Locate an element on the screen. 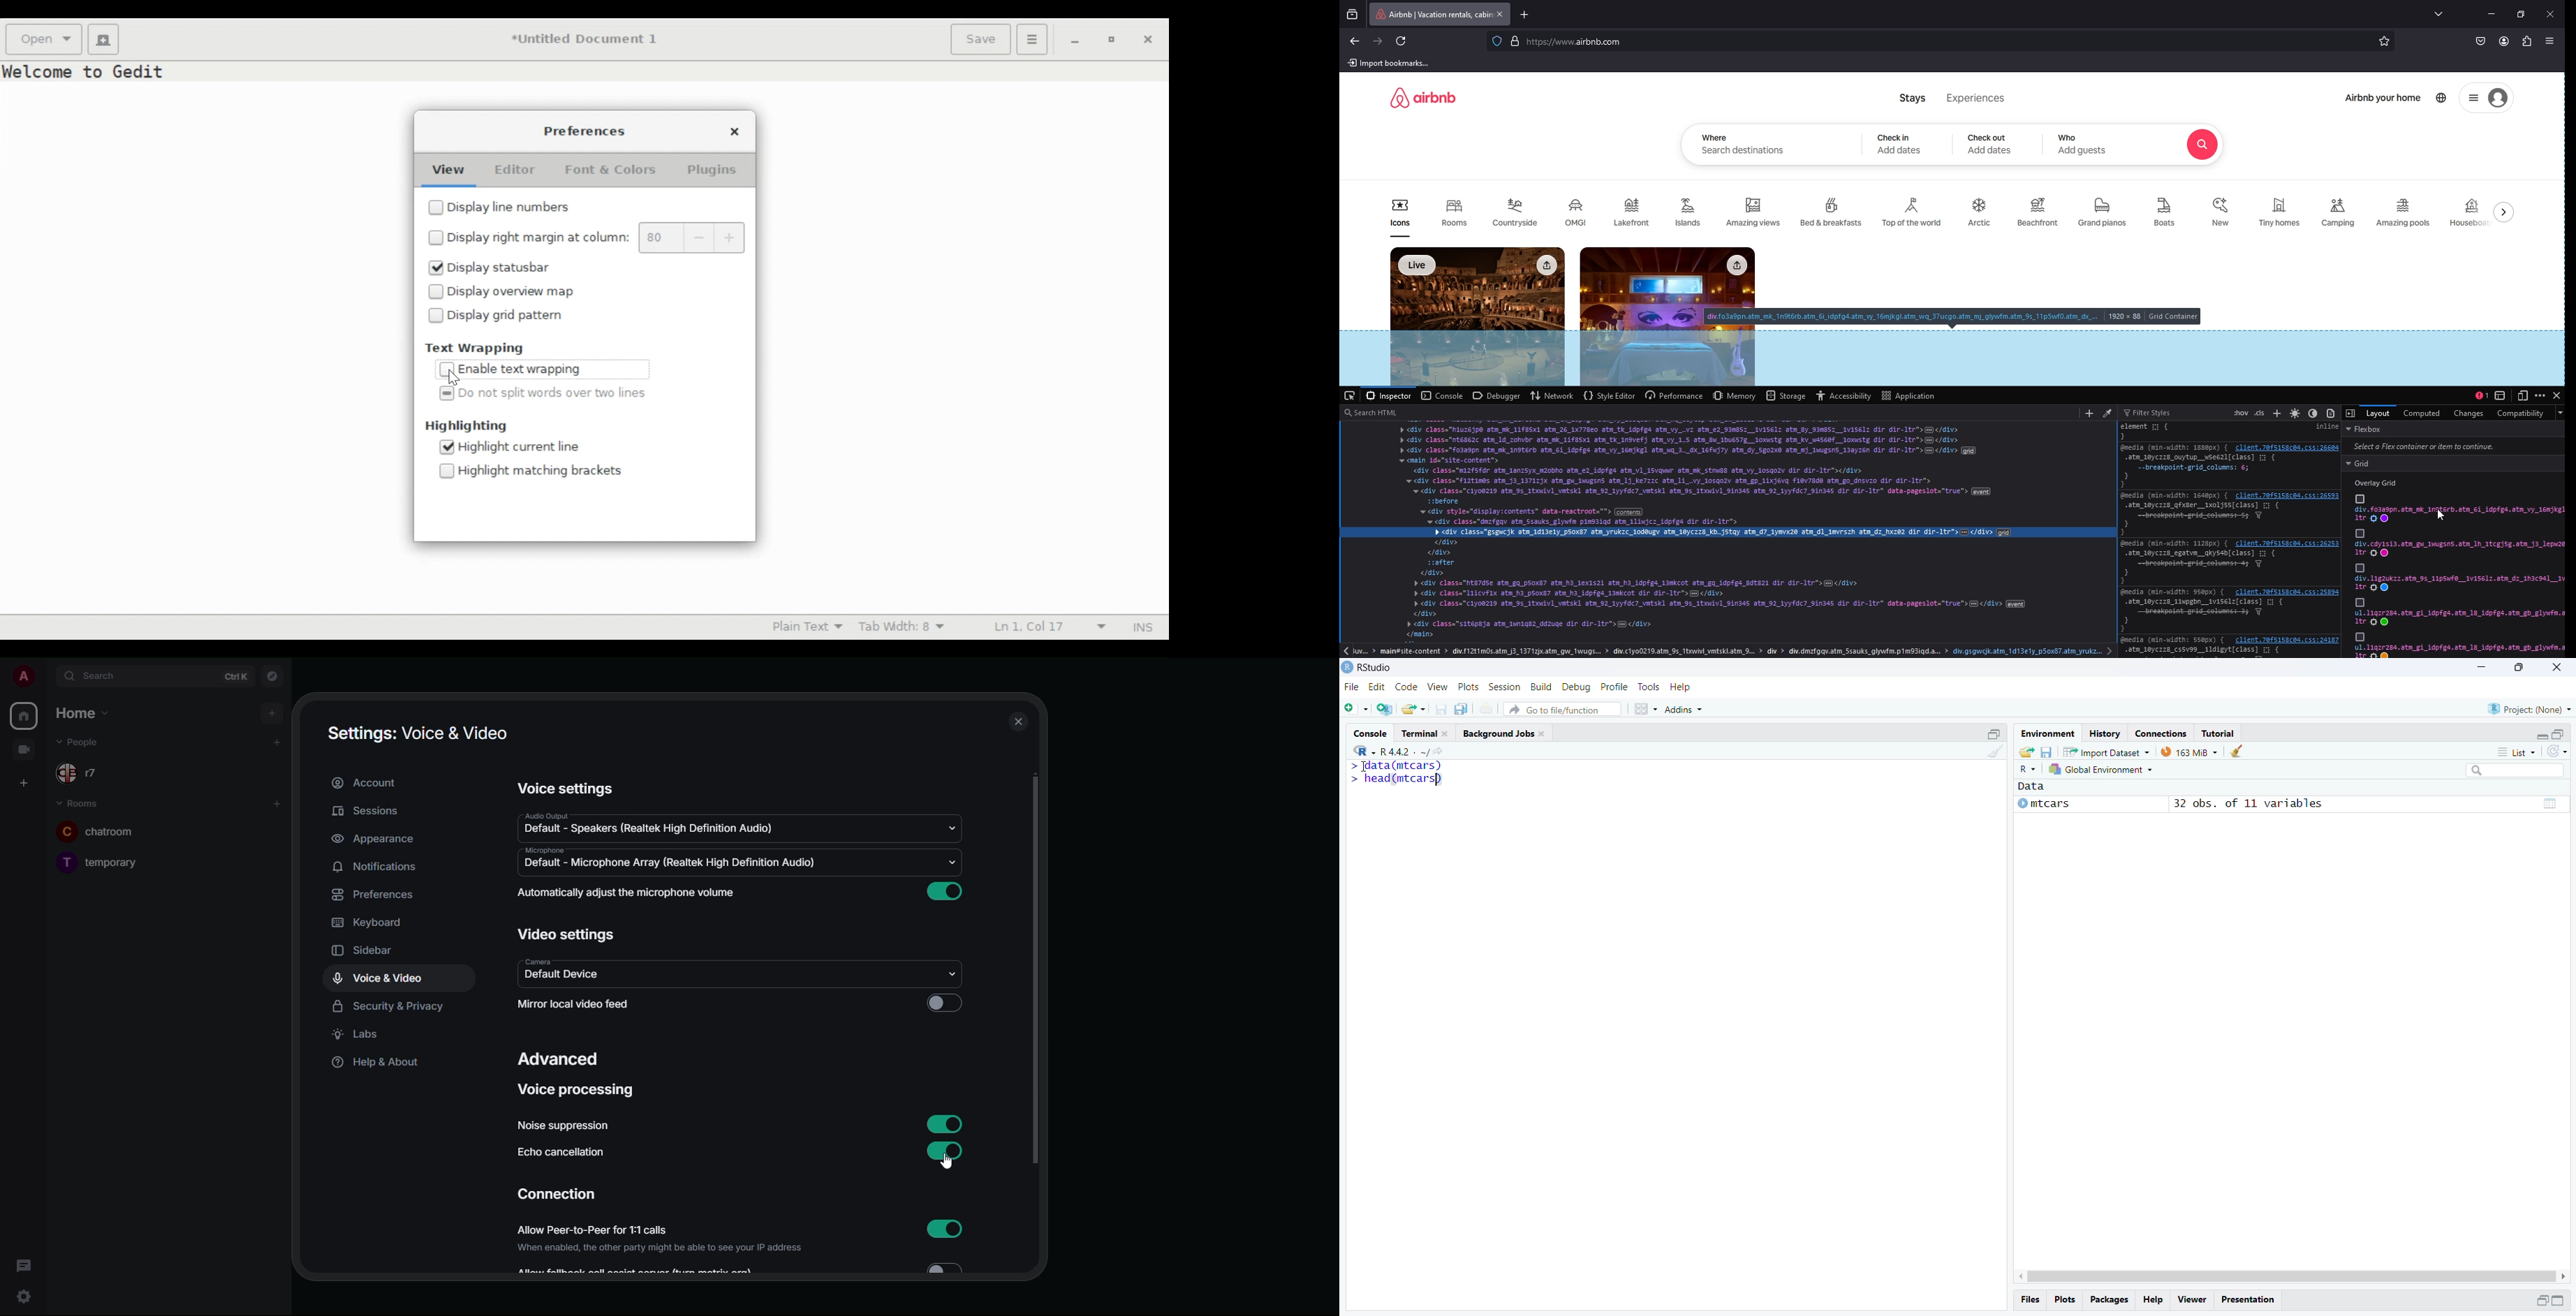 The height and width of the screenshot is (1316, 2576). default is located at coordinates (649, 829).